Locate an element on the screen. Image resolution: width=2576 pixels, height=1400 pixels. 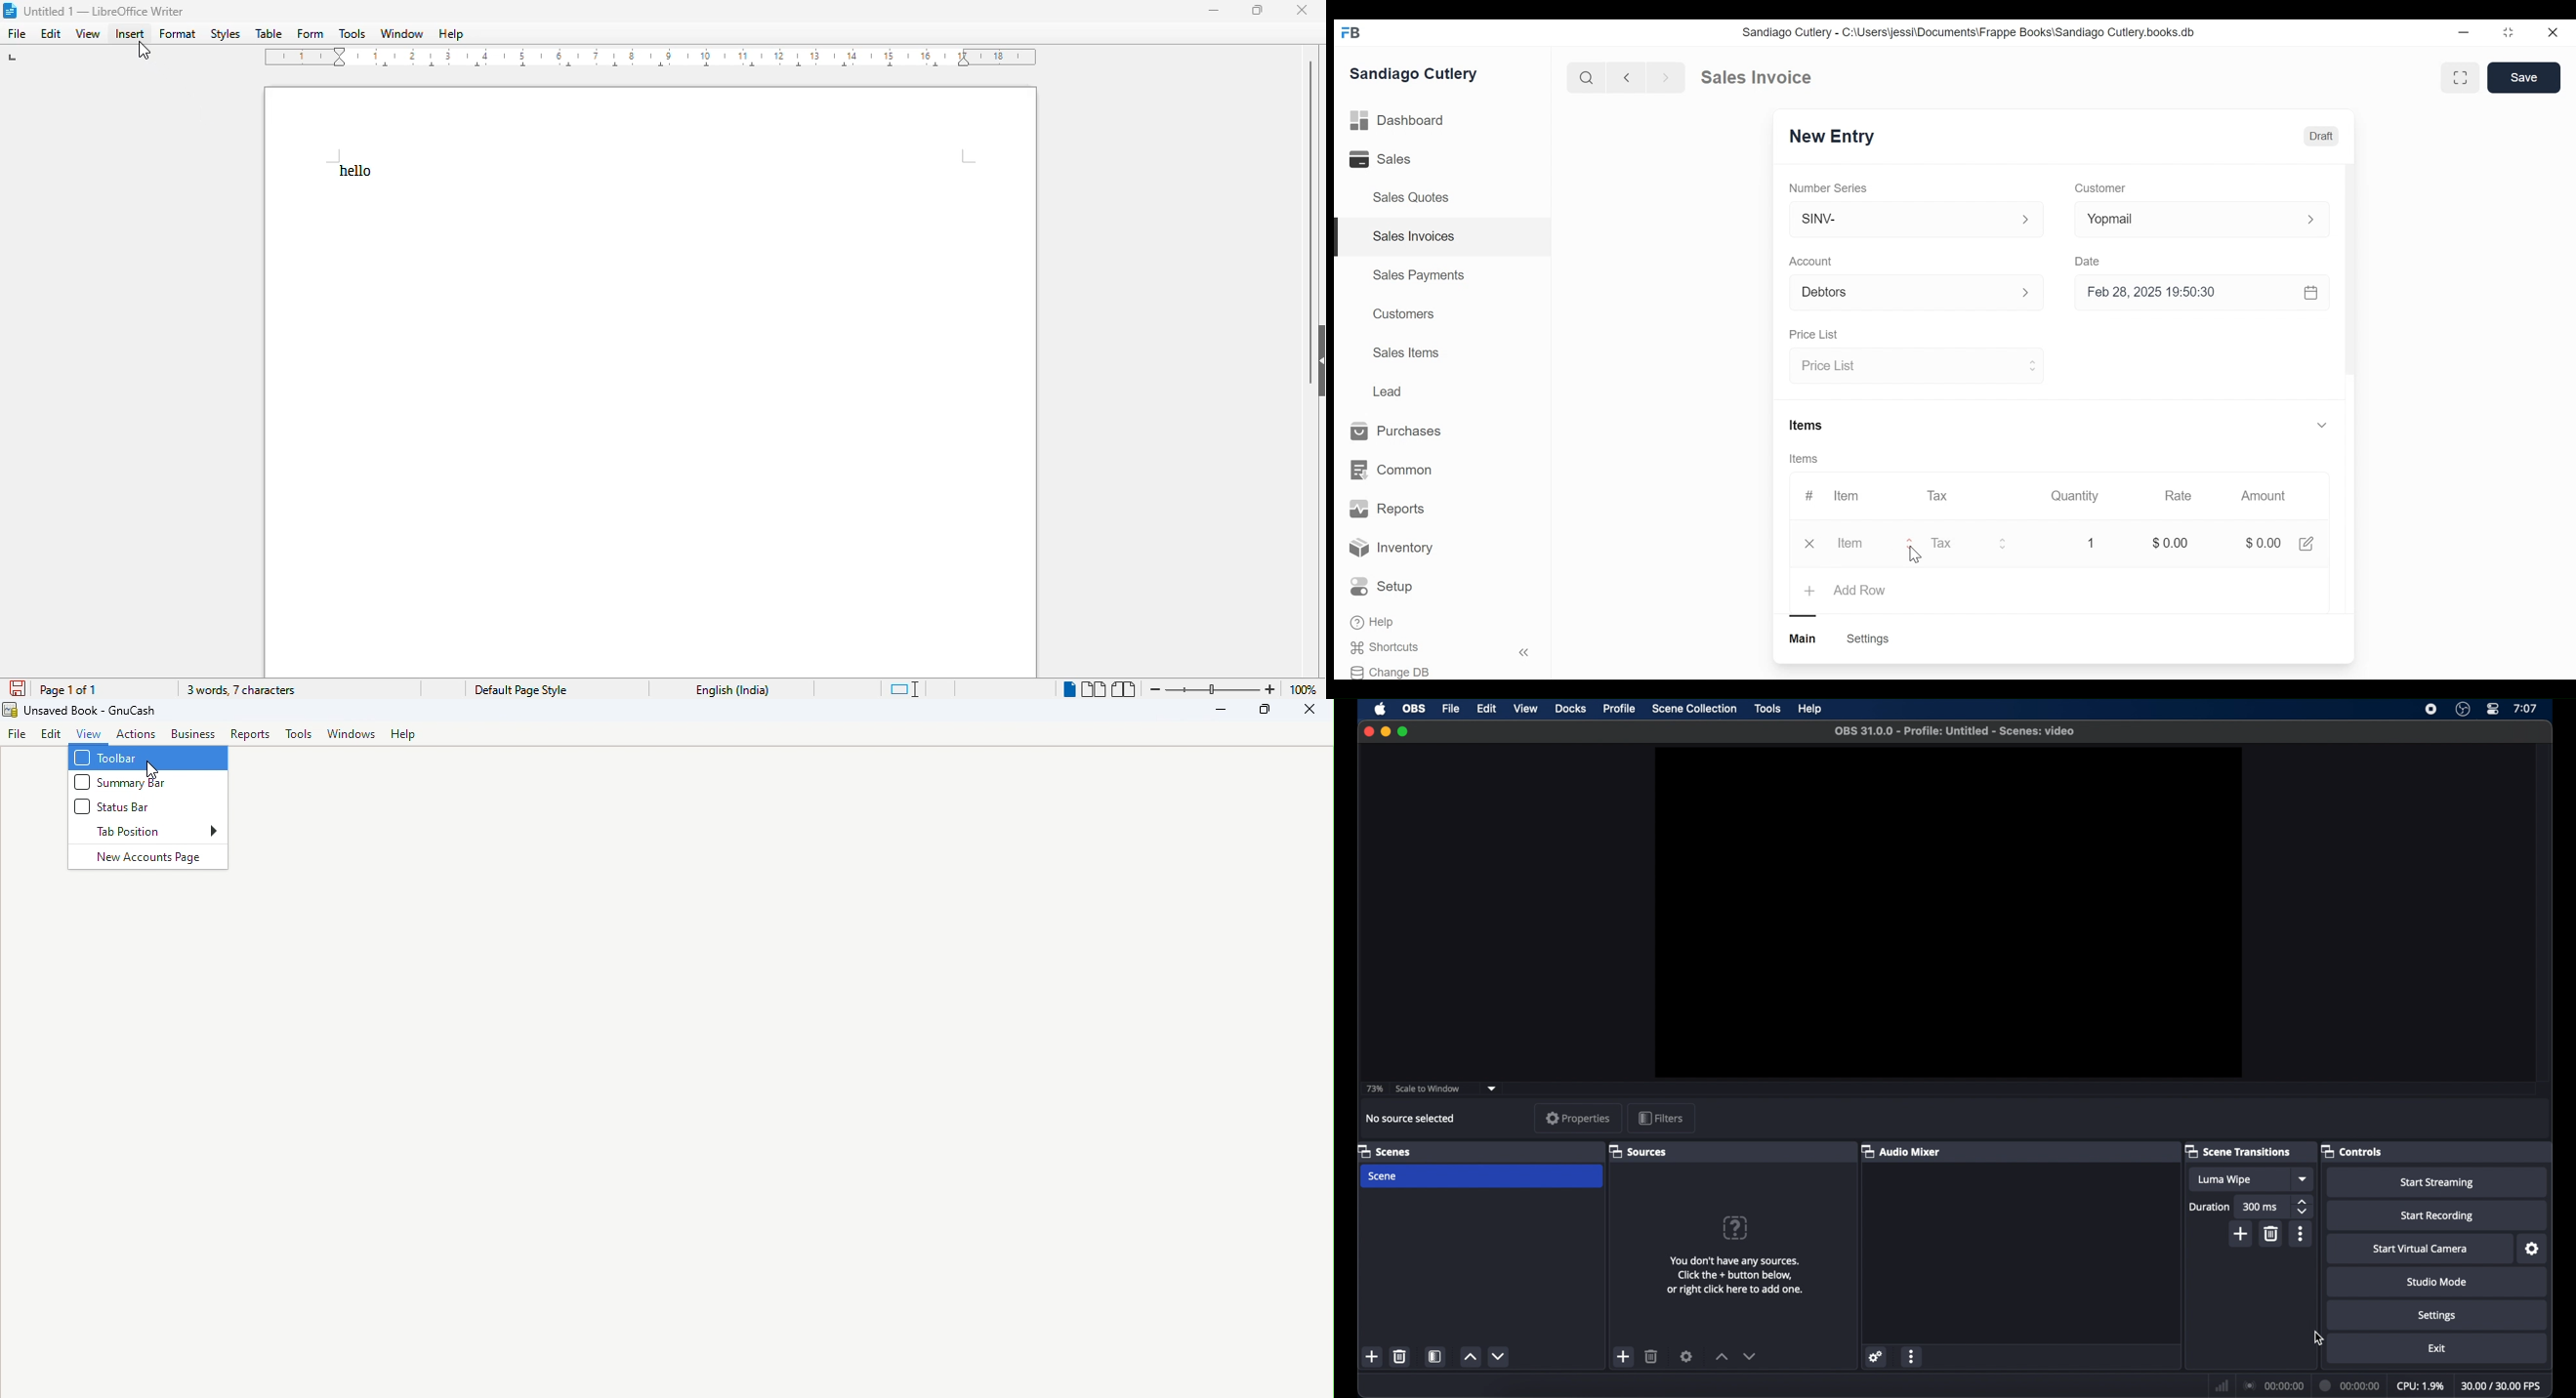
duration is located at coordinates (2352, 1384).